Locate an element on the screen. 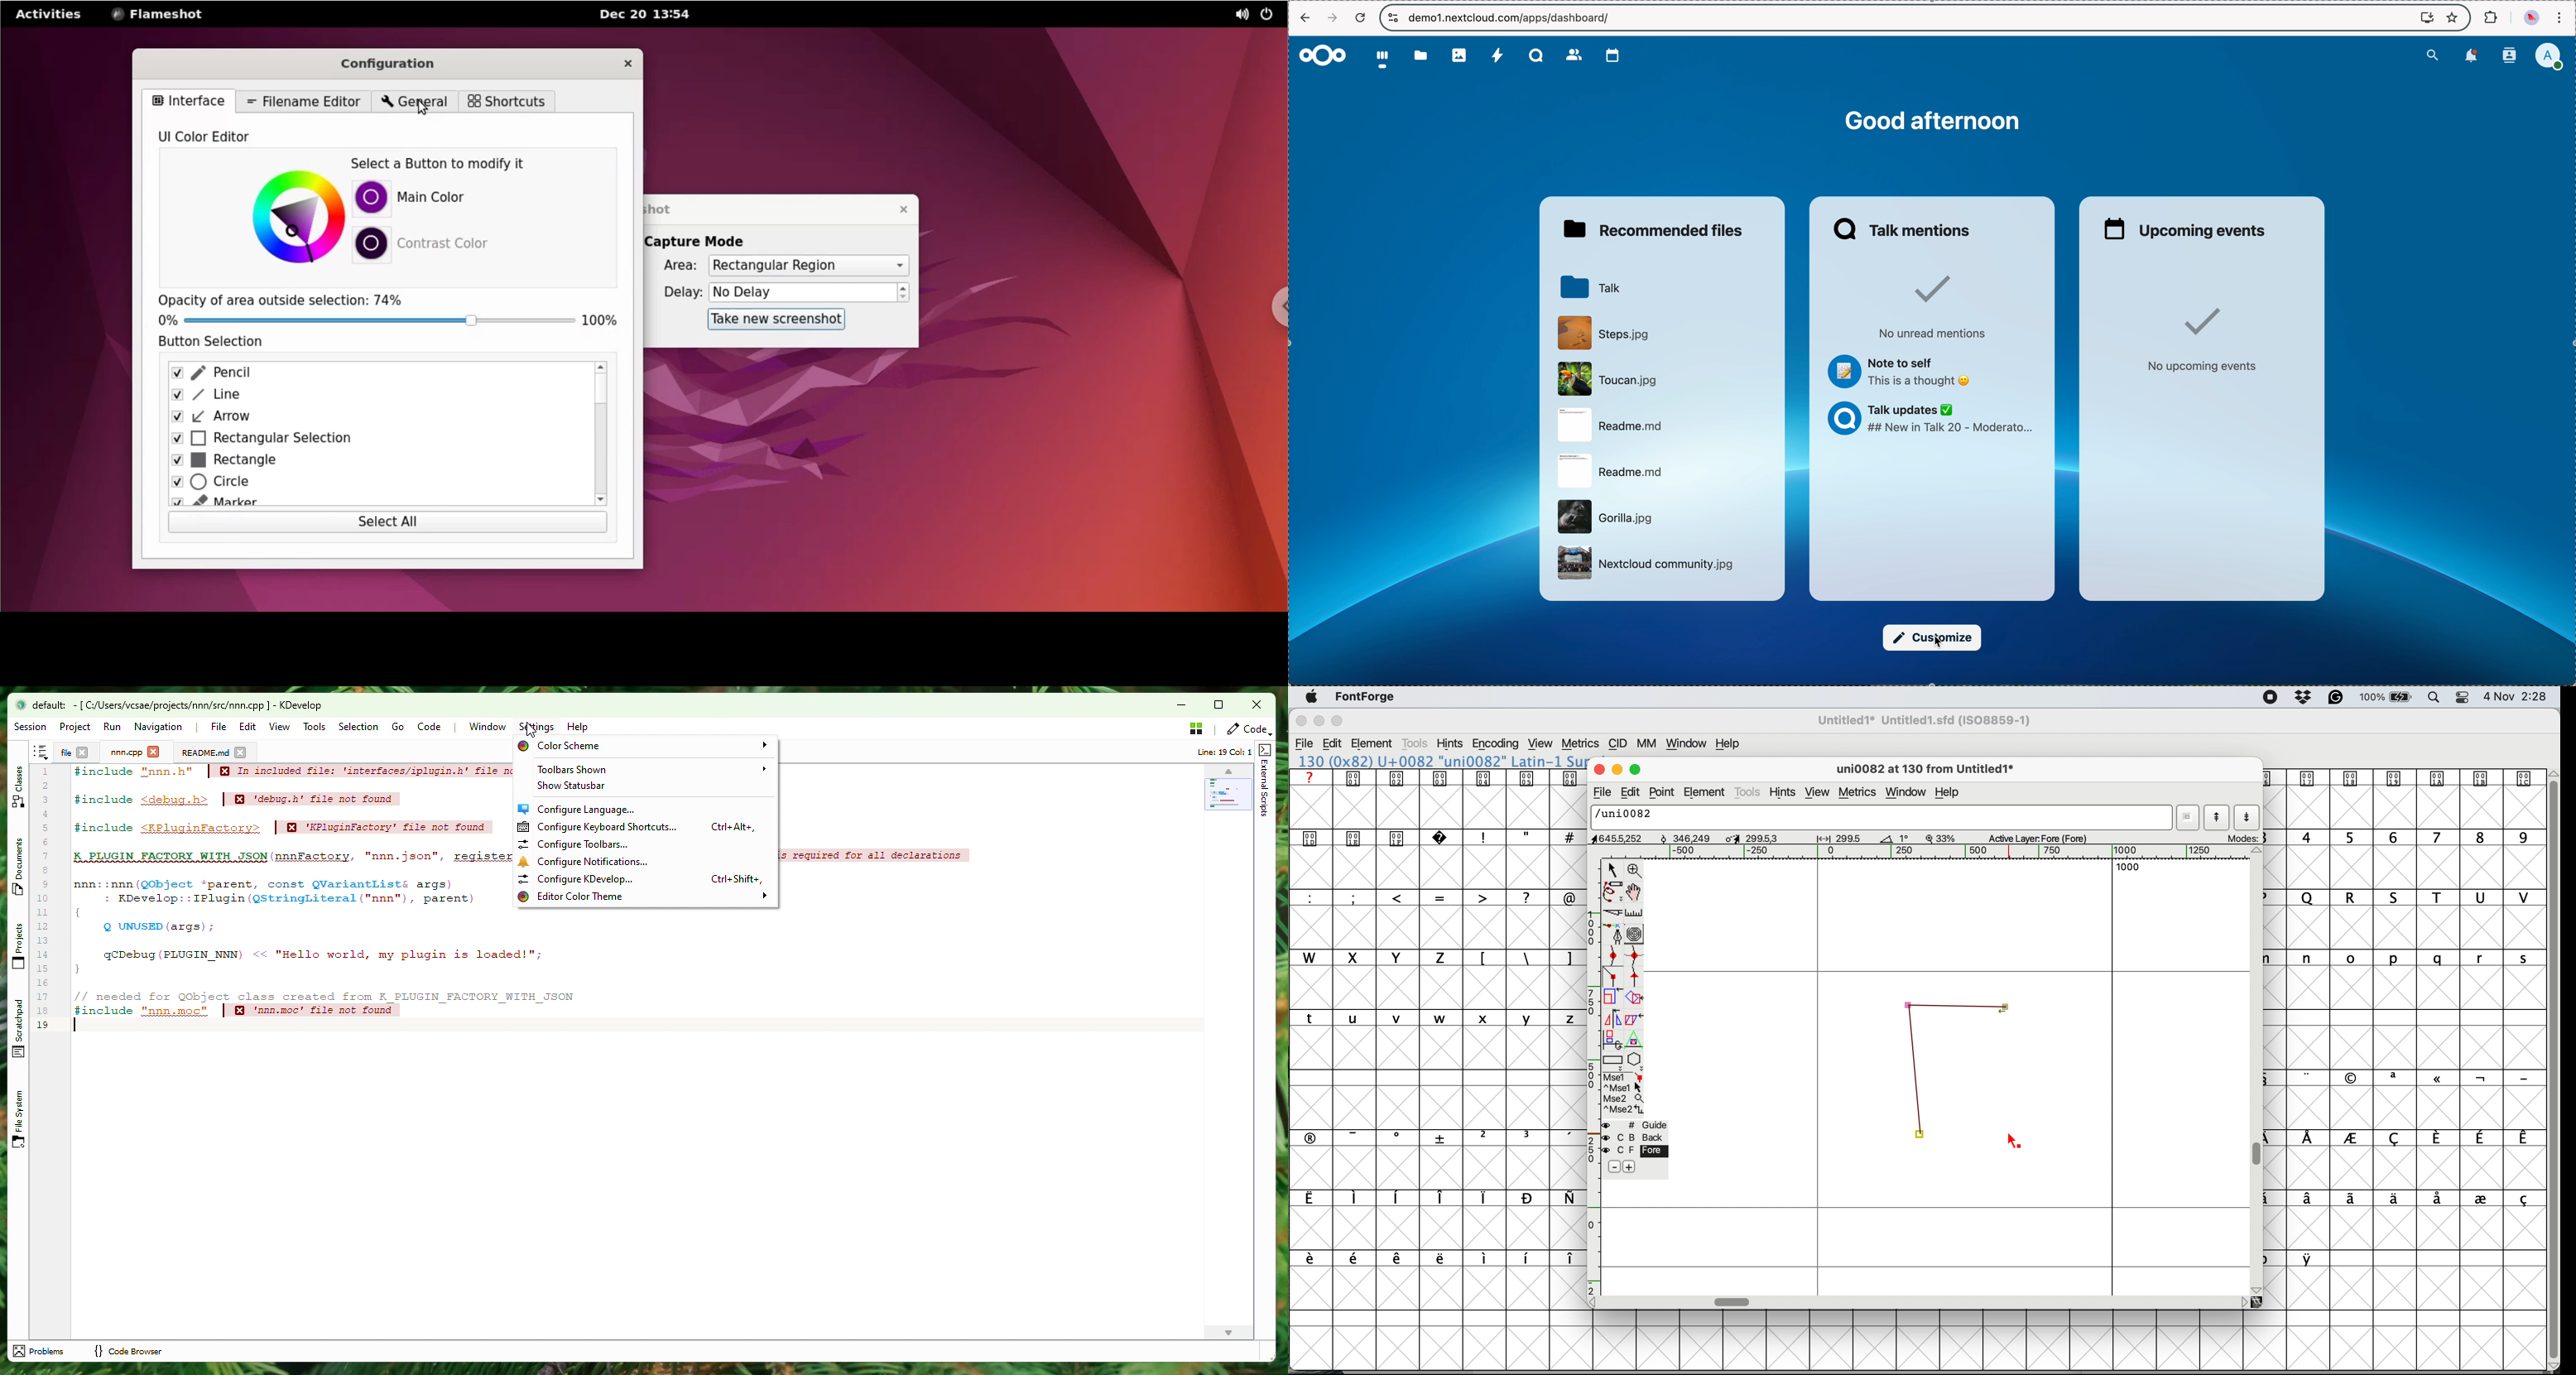 This screenshot has width=2576, height=1400. main color is located at coordinates (448, 199).